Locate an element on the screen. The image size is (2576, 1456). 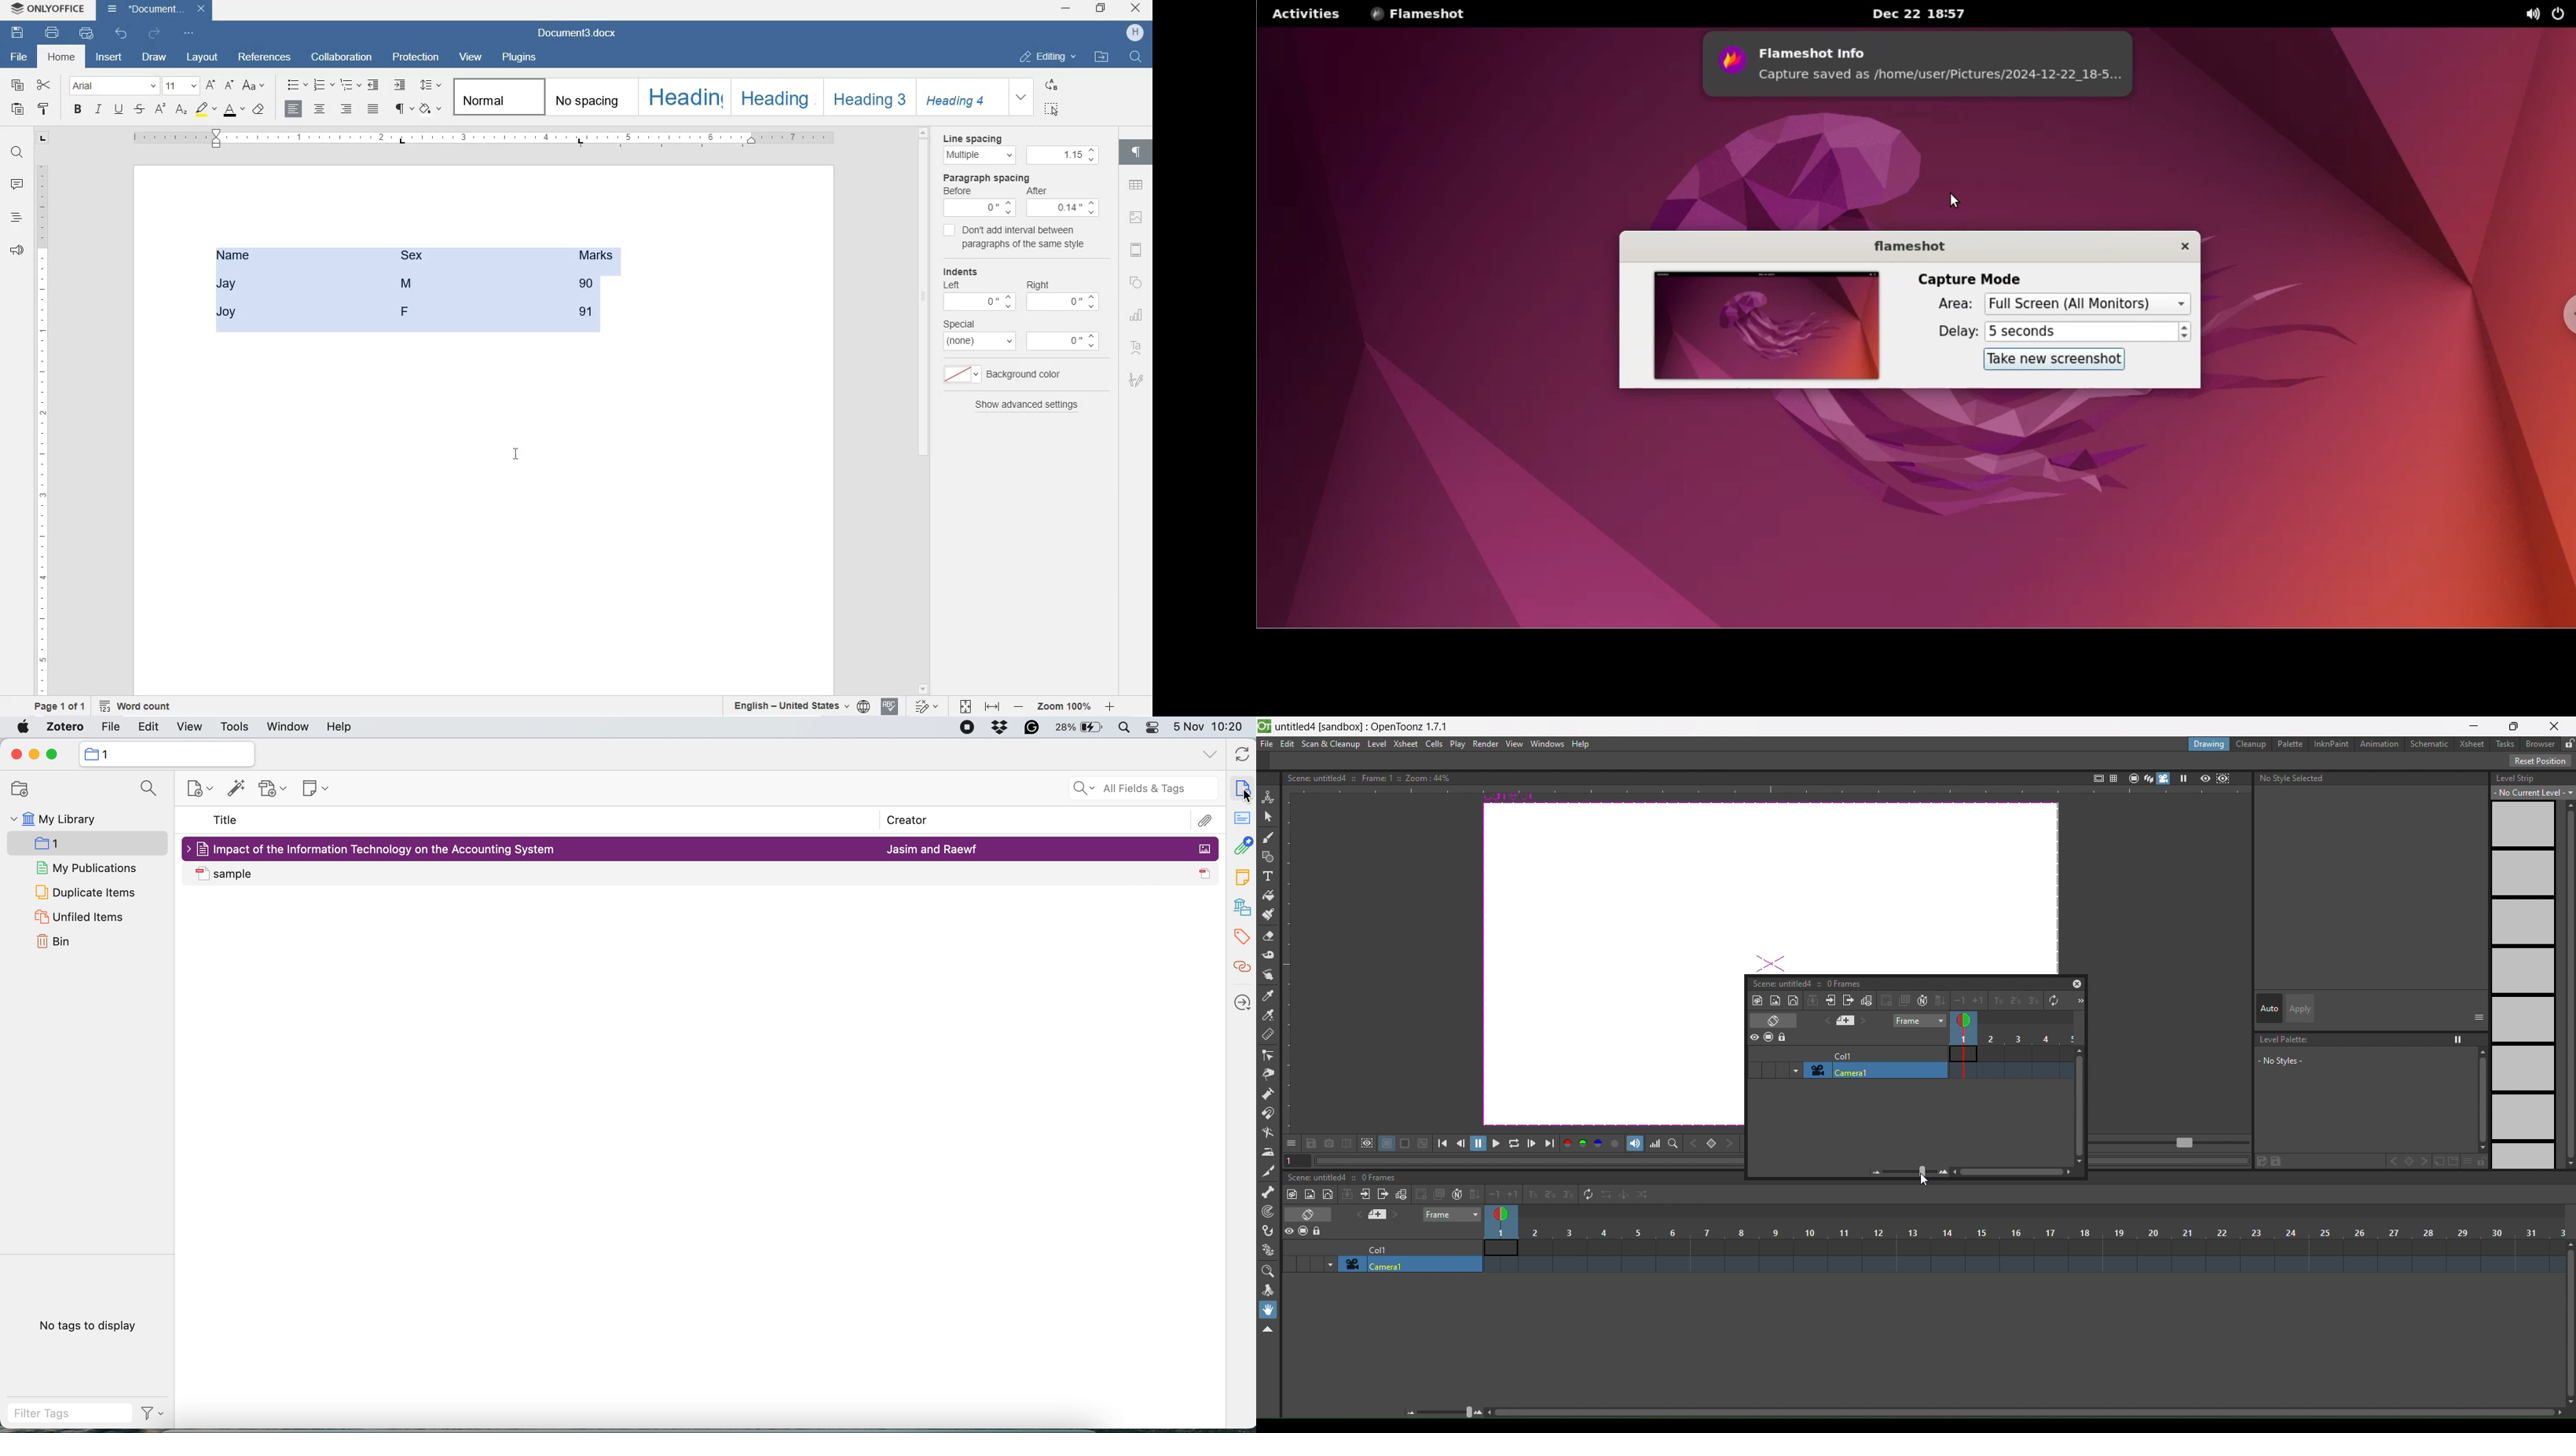
RESTORE is located at coordinates (1102, 8).